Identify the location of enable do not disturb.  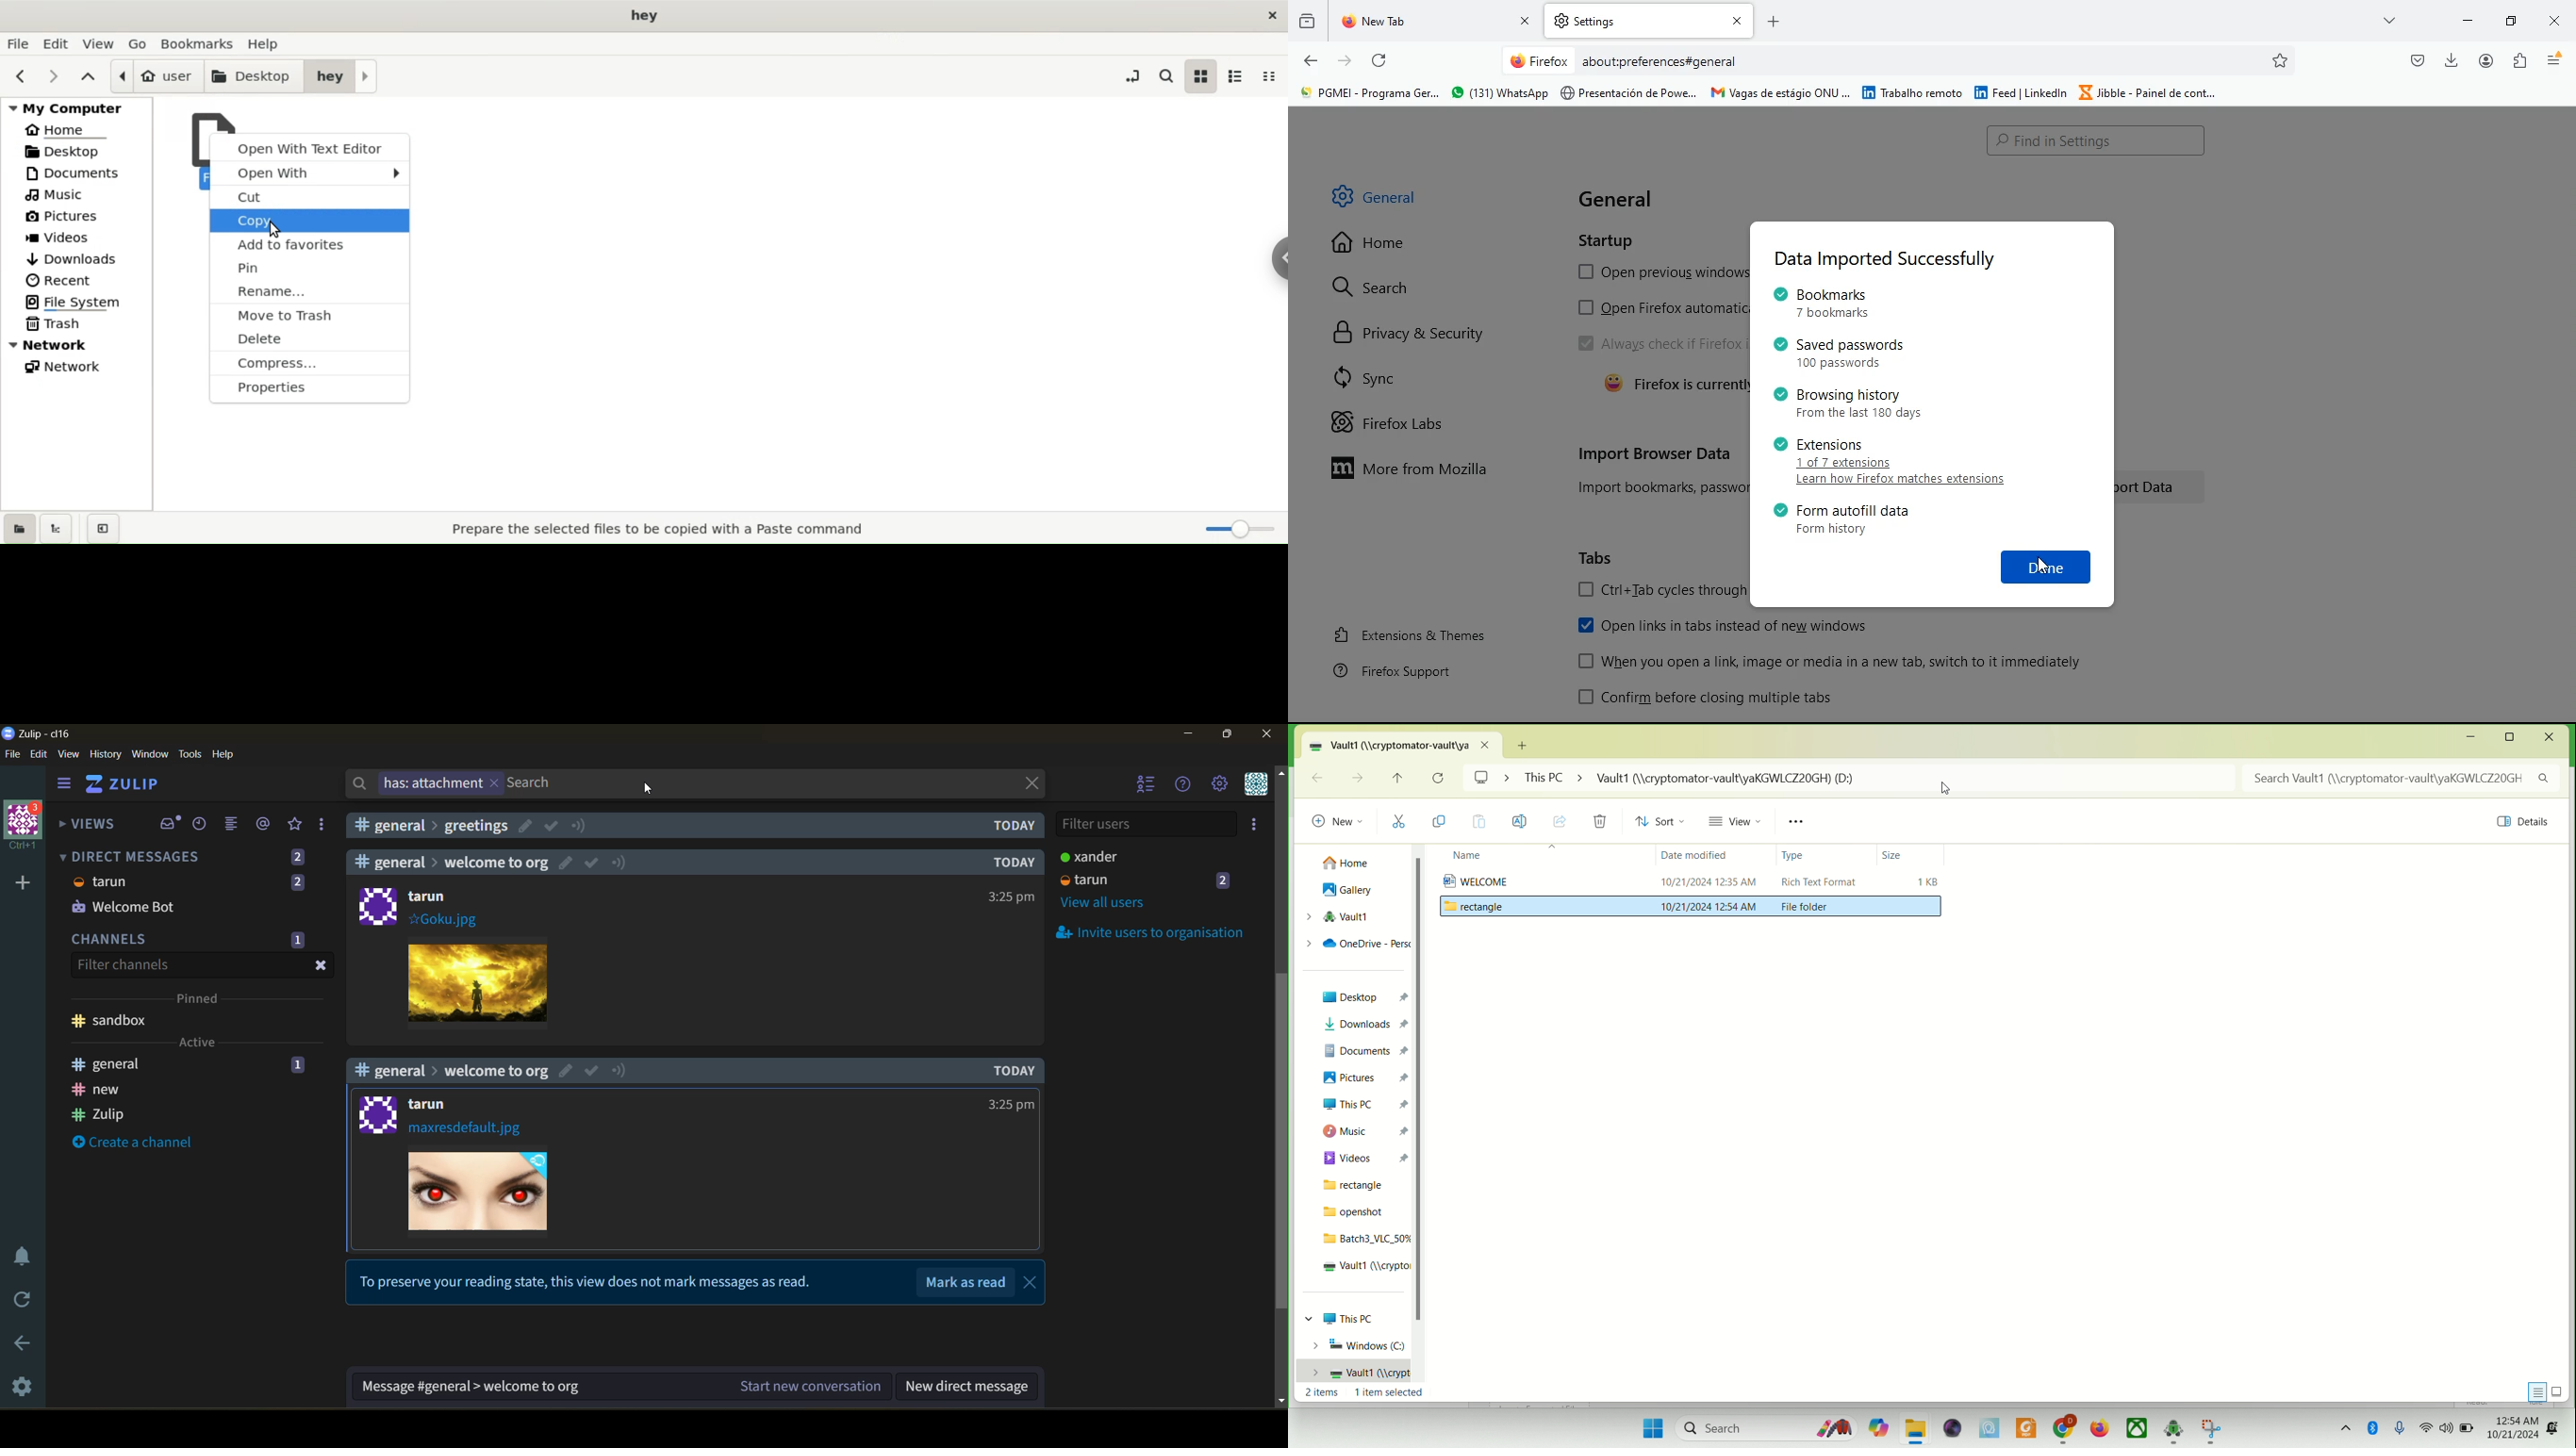
(27, 1255).